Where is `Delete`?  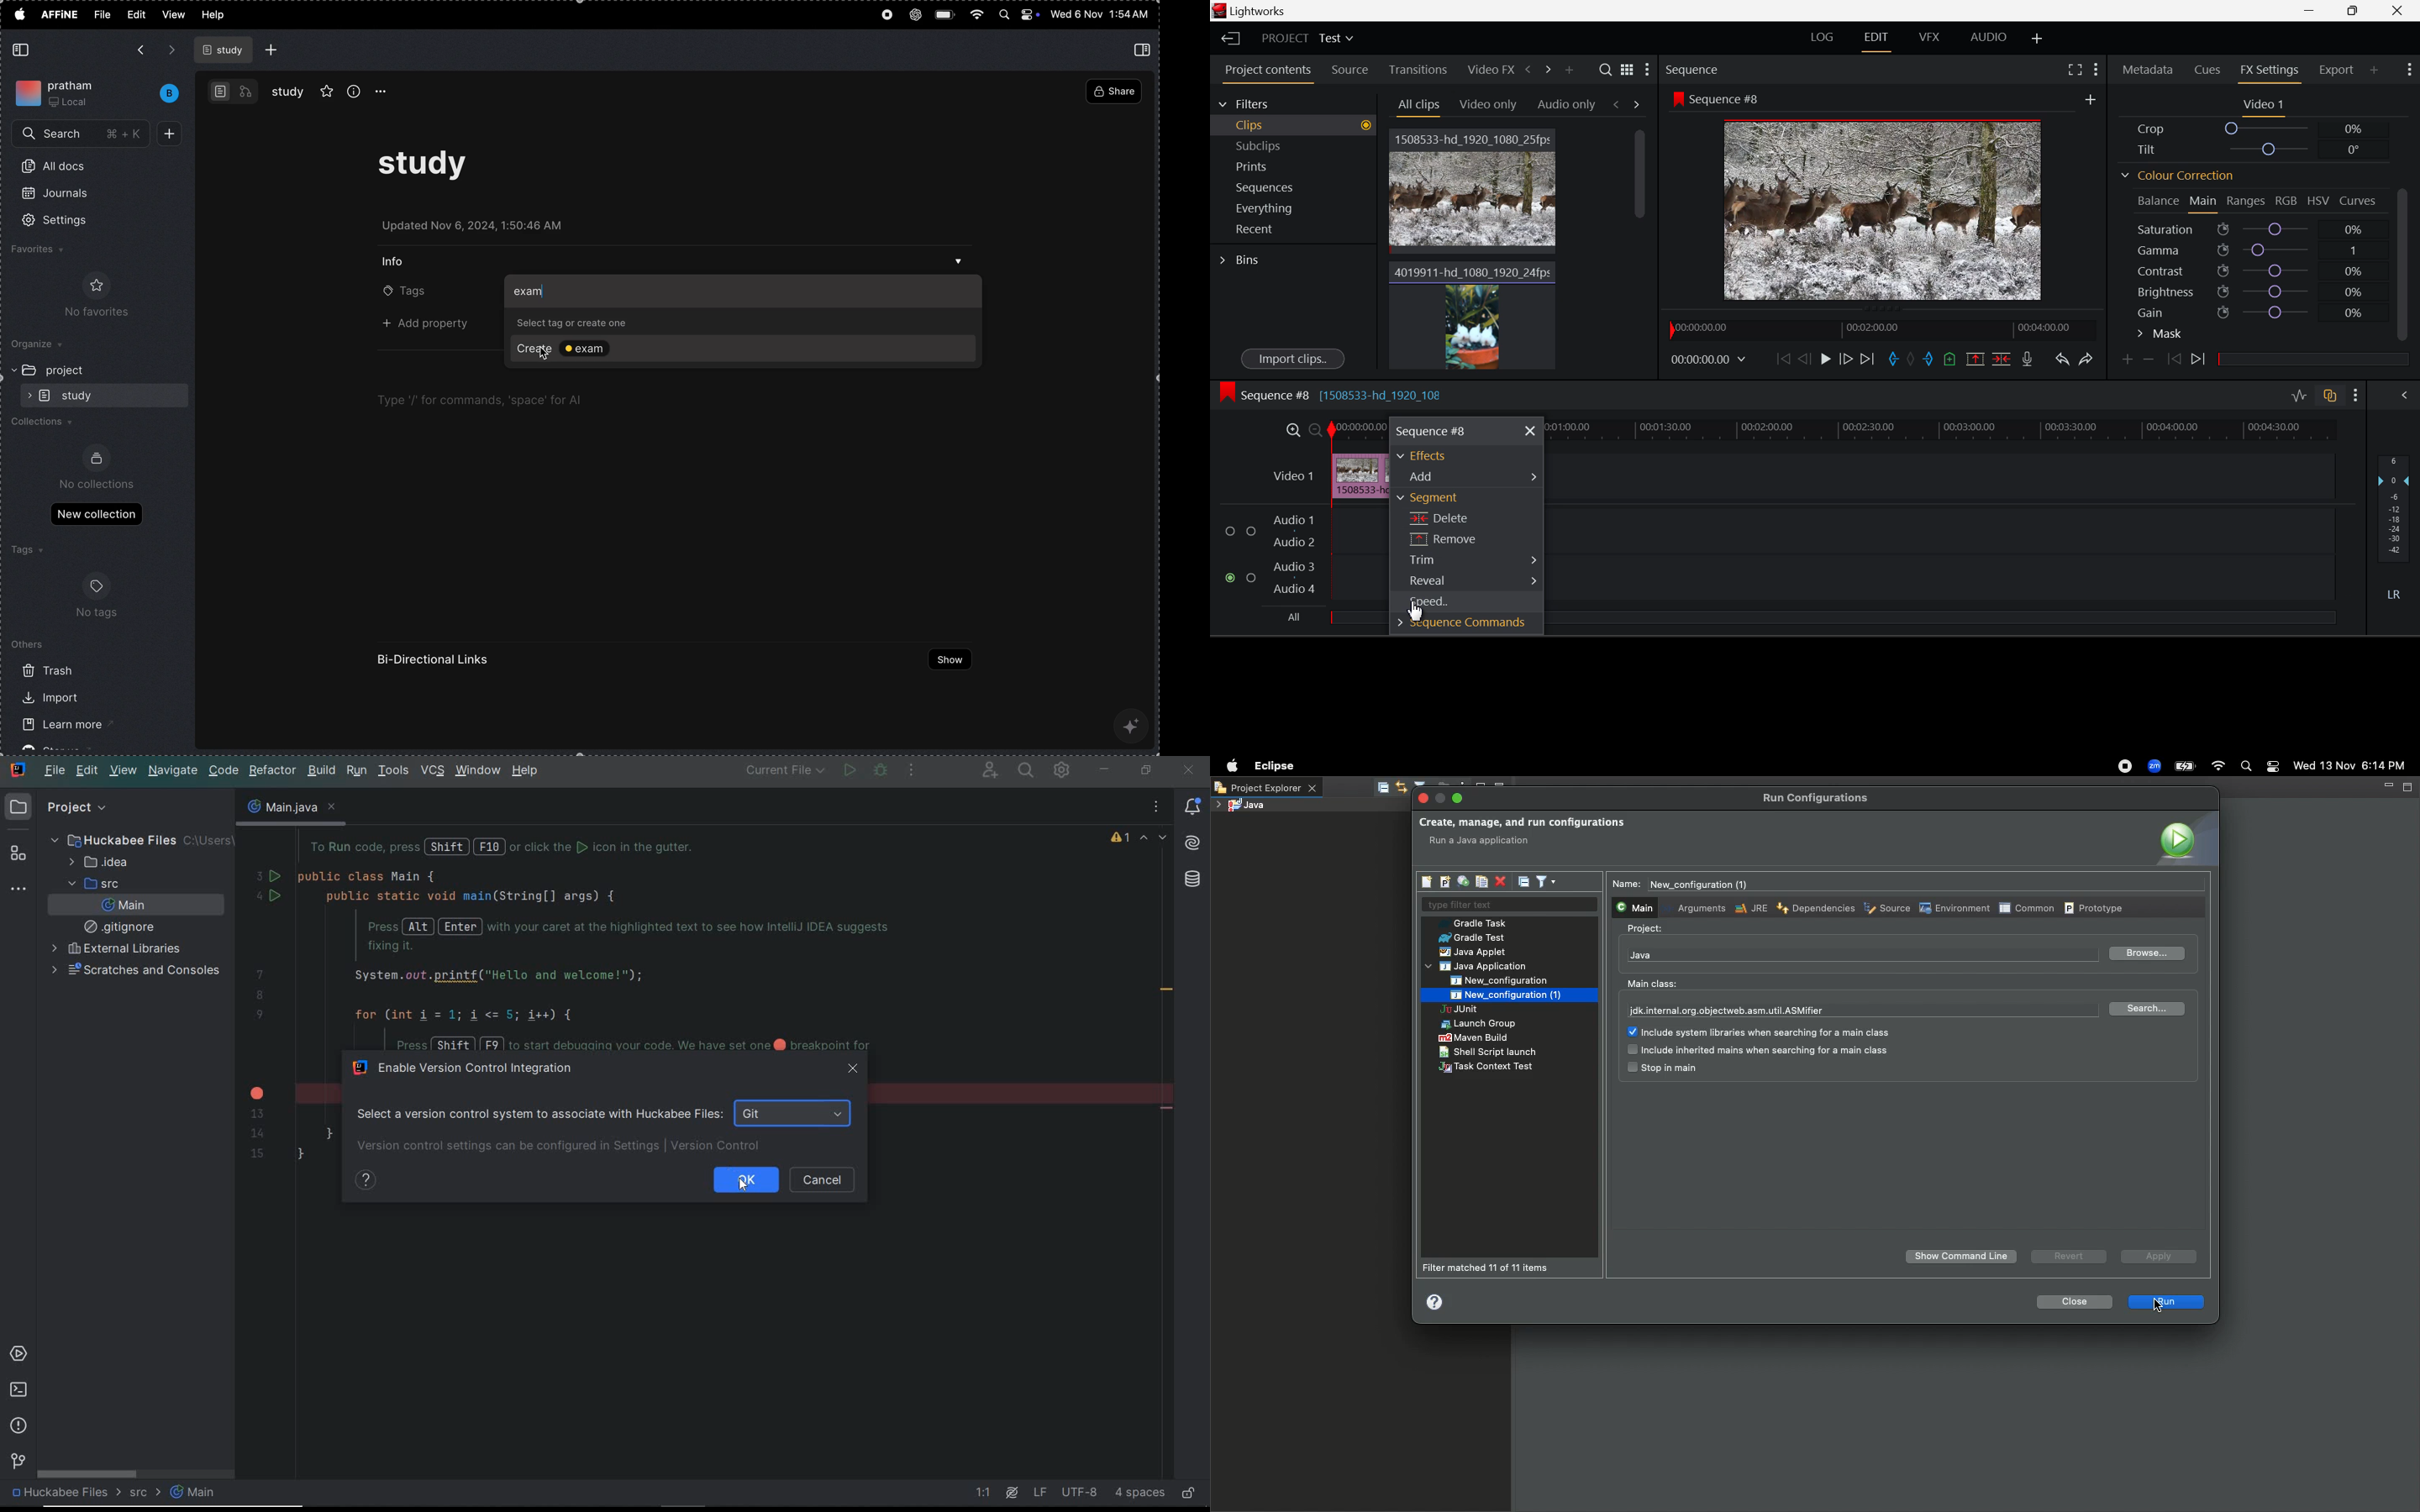 Delete is located at coordinates (1467, 518).